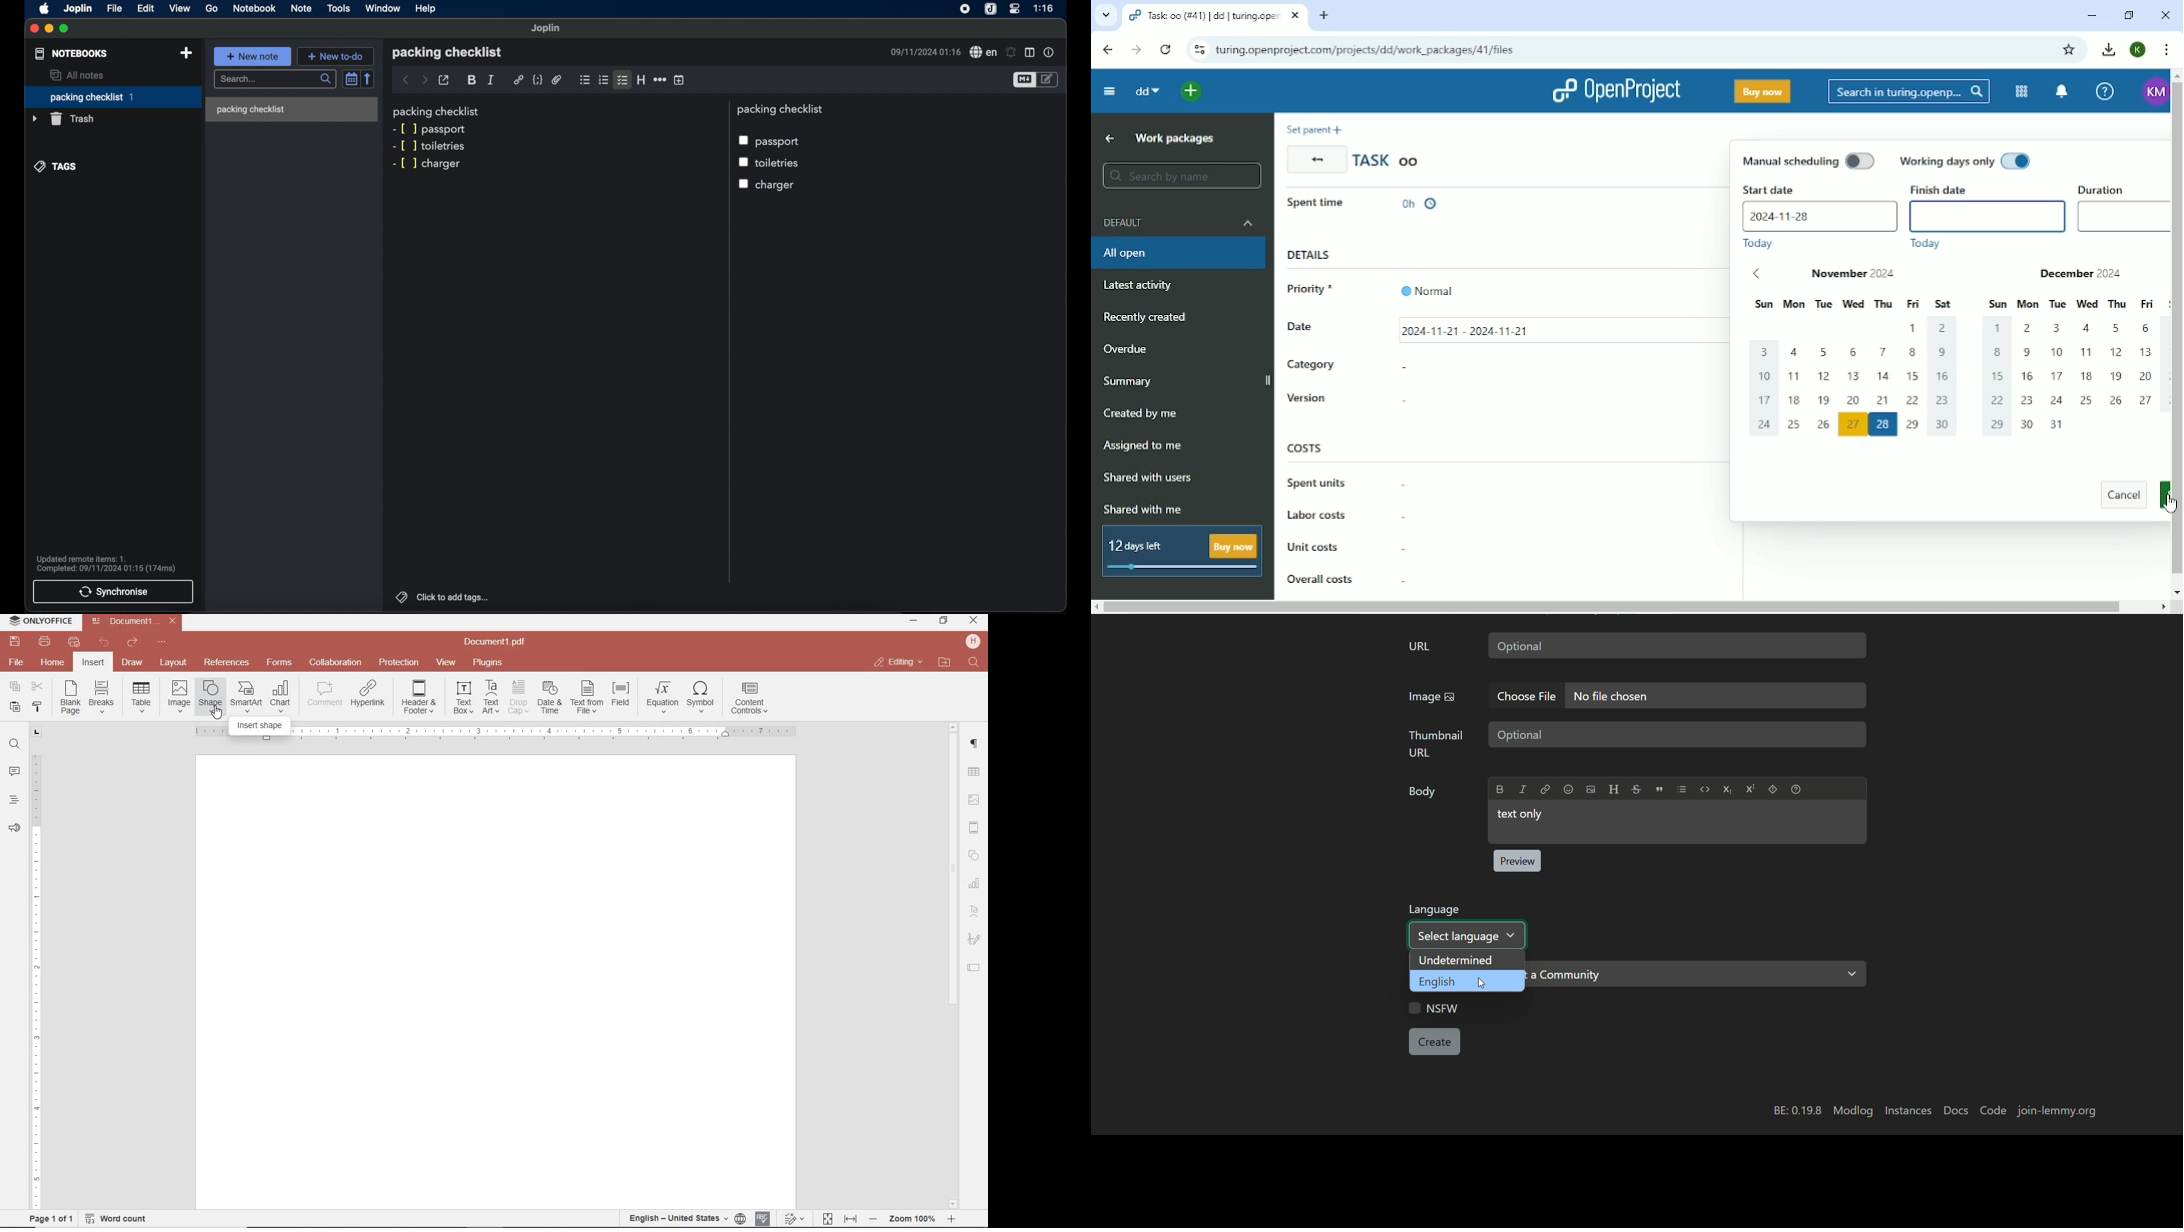  Describe the element at coordinates (79, 9) in the screenshot. I see `joplin` at that location.